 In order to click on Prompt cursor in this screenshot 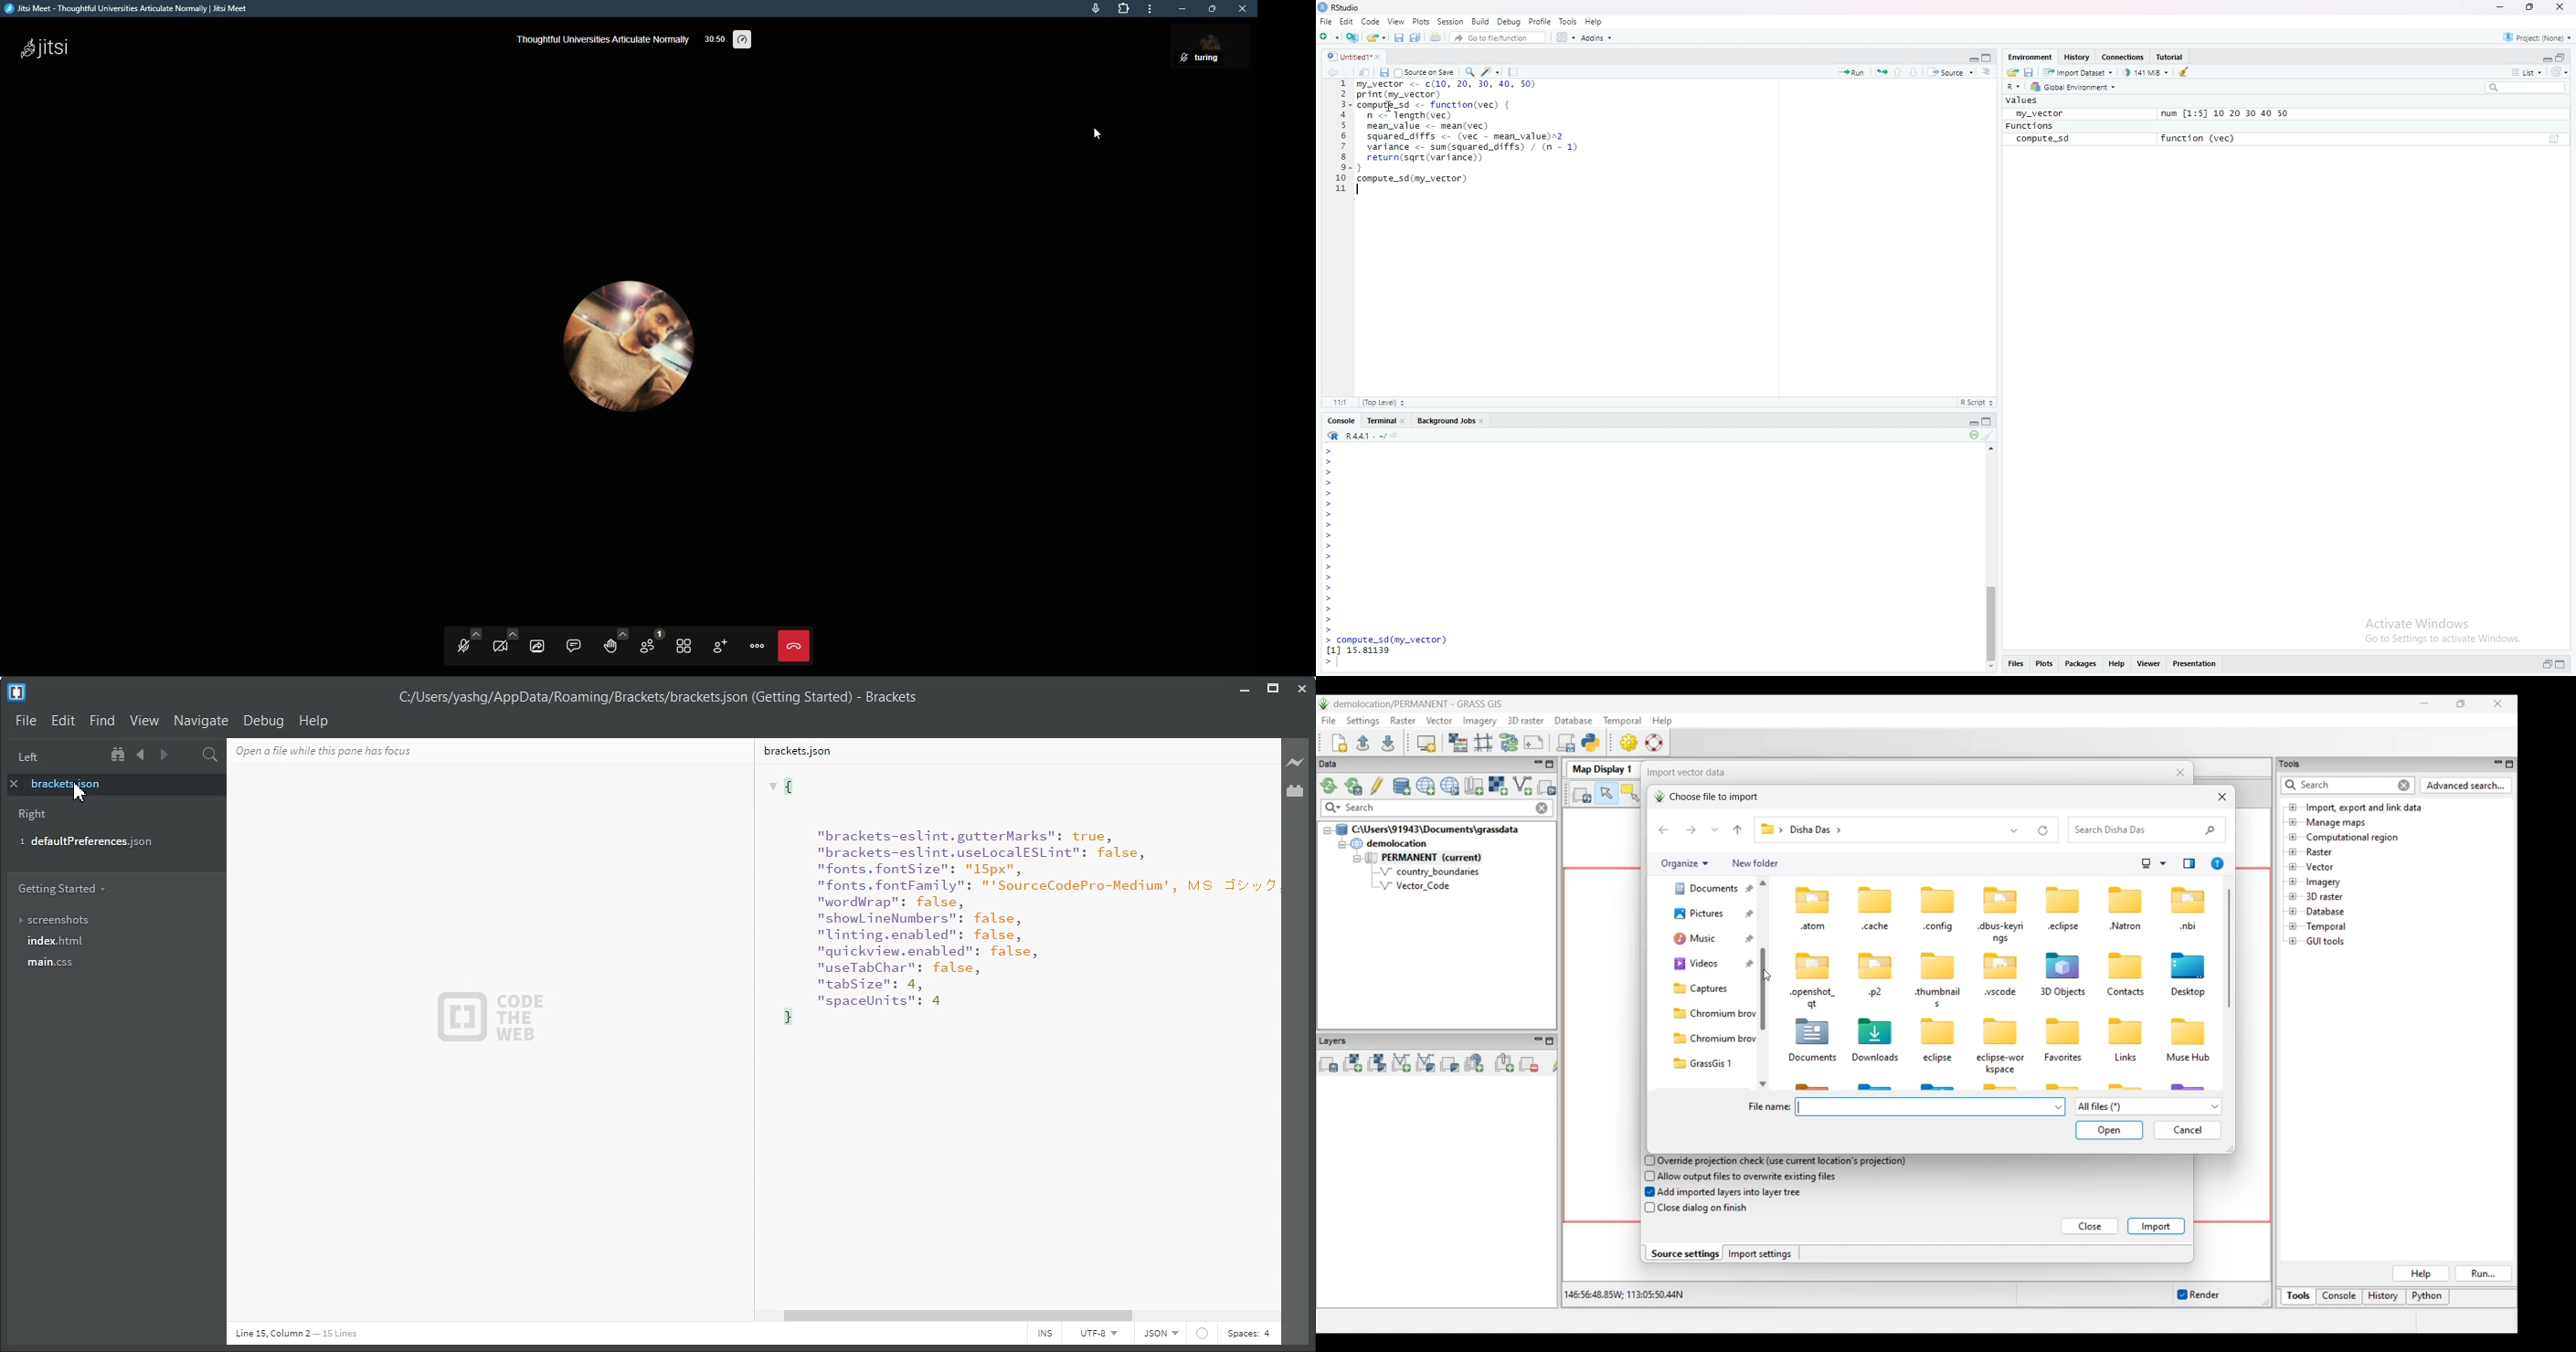, I will do `click(1330, 482)`.